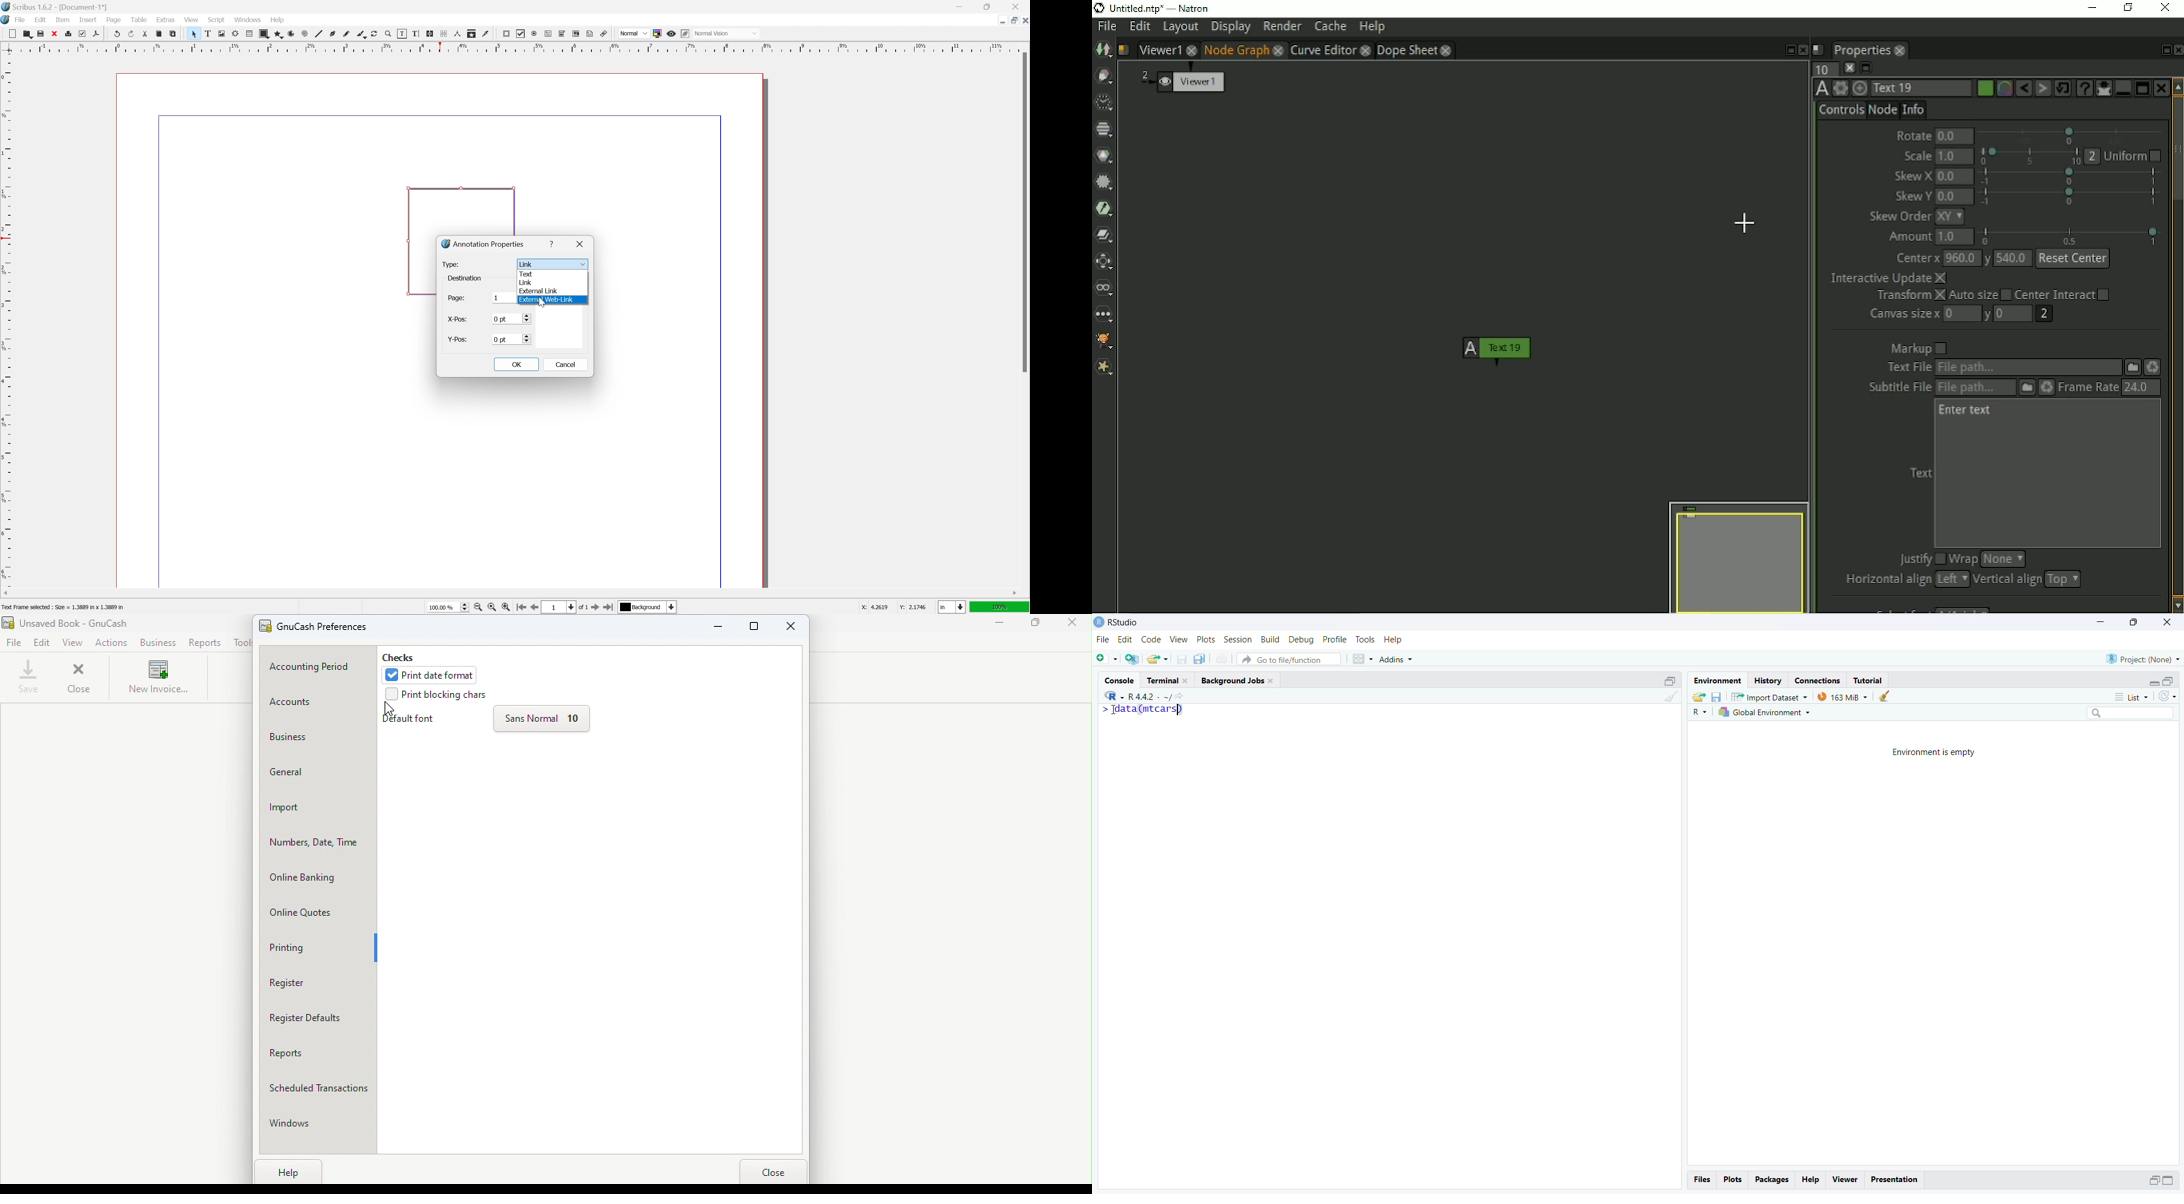 This screenshot has width=2184, height=1204. What do you see at coordinates (82, 33) in the screenshot?
I see `preflight verifier` at bounding box center [82, 33].